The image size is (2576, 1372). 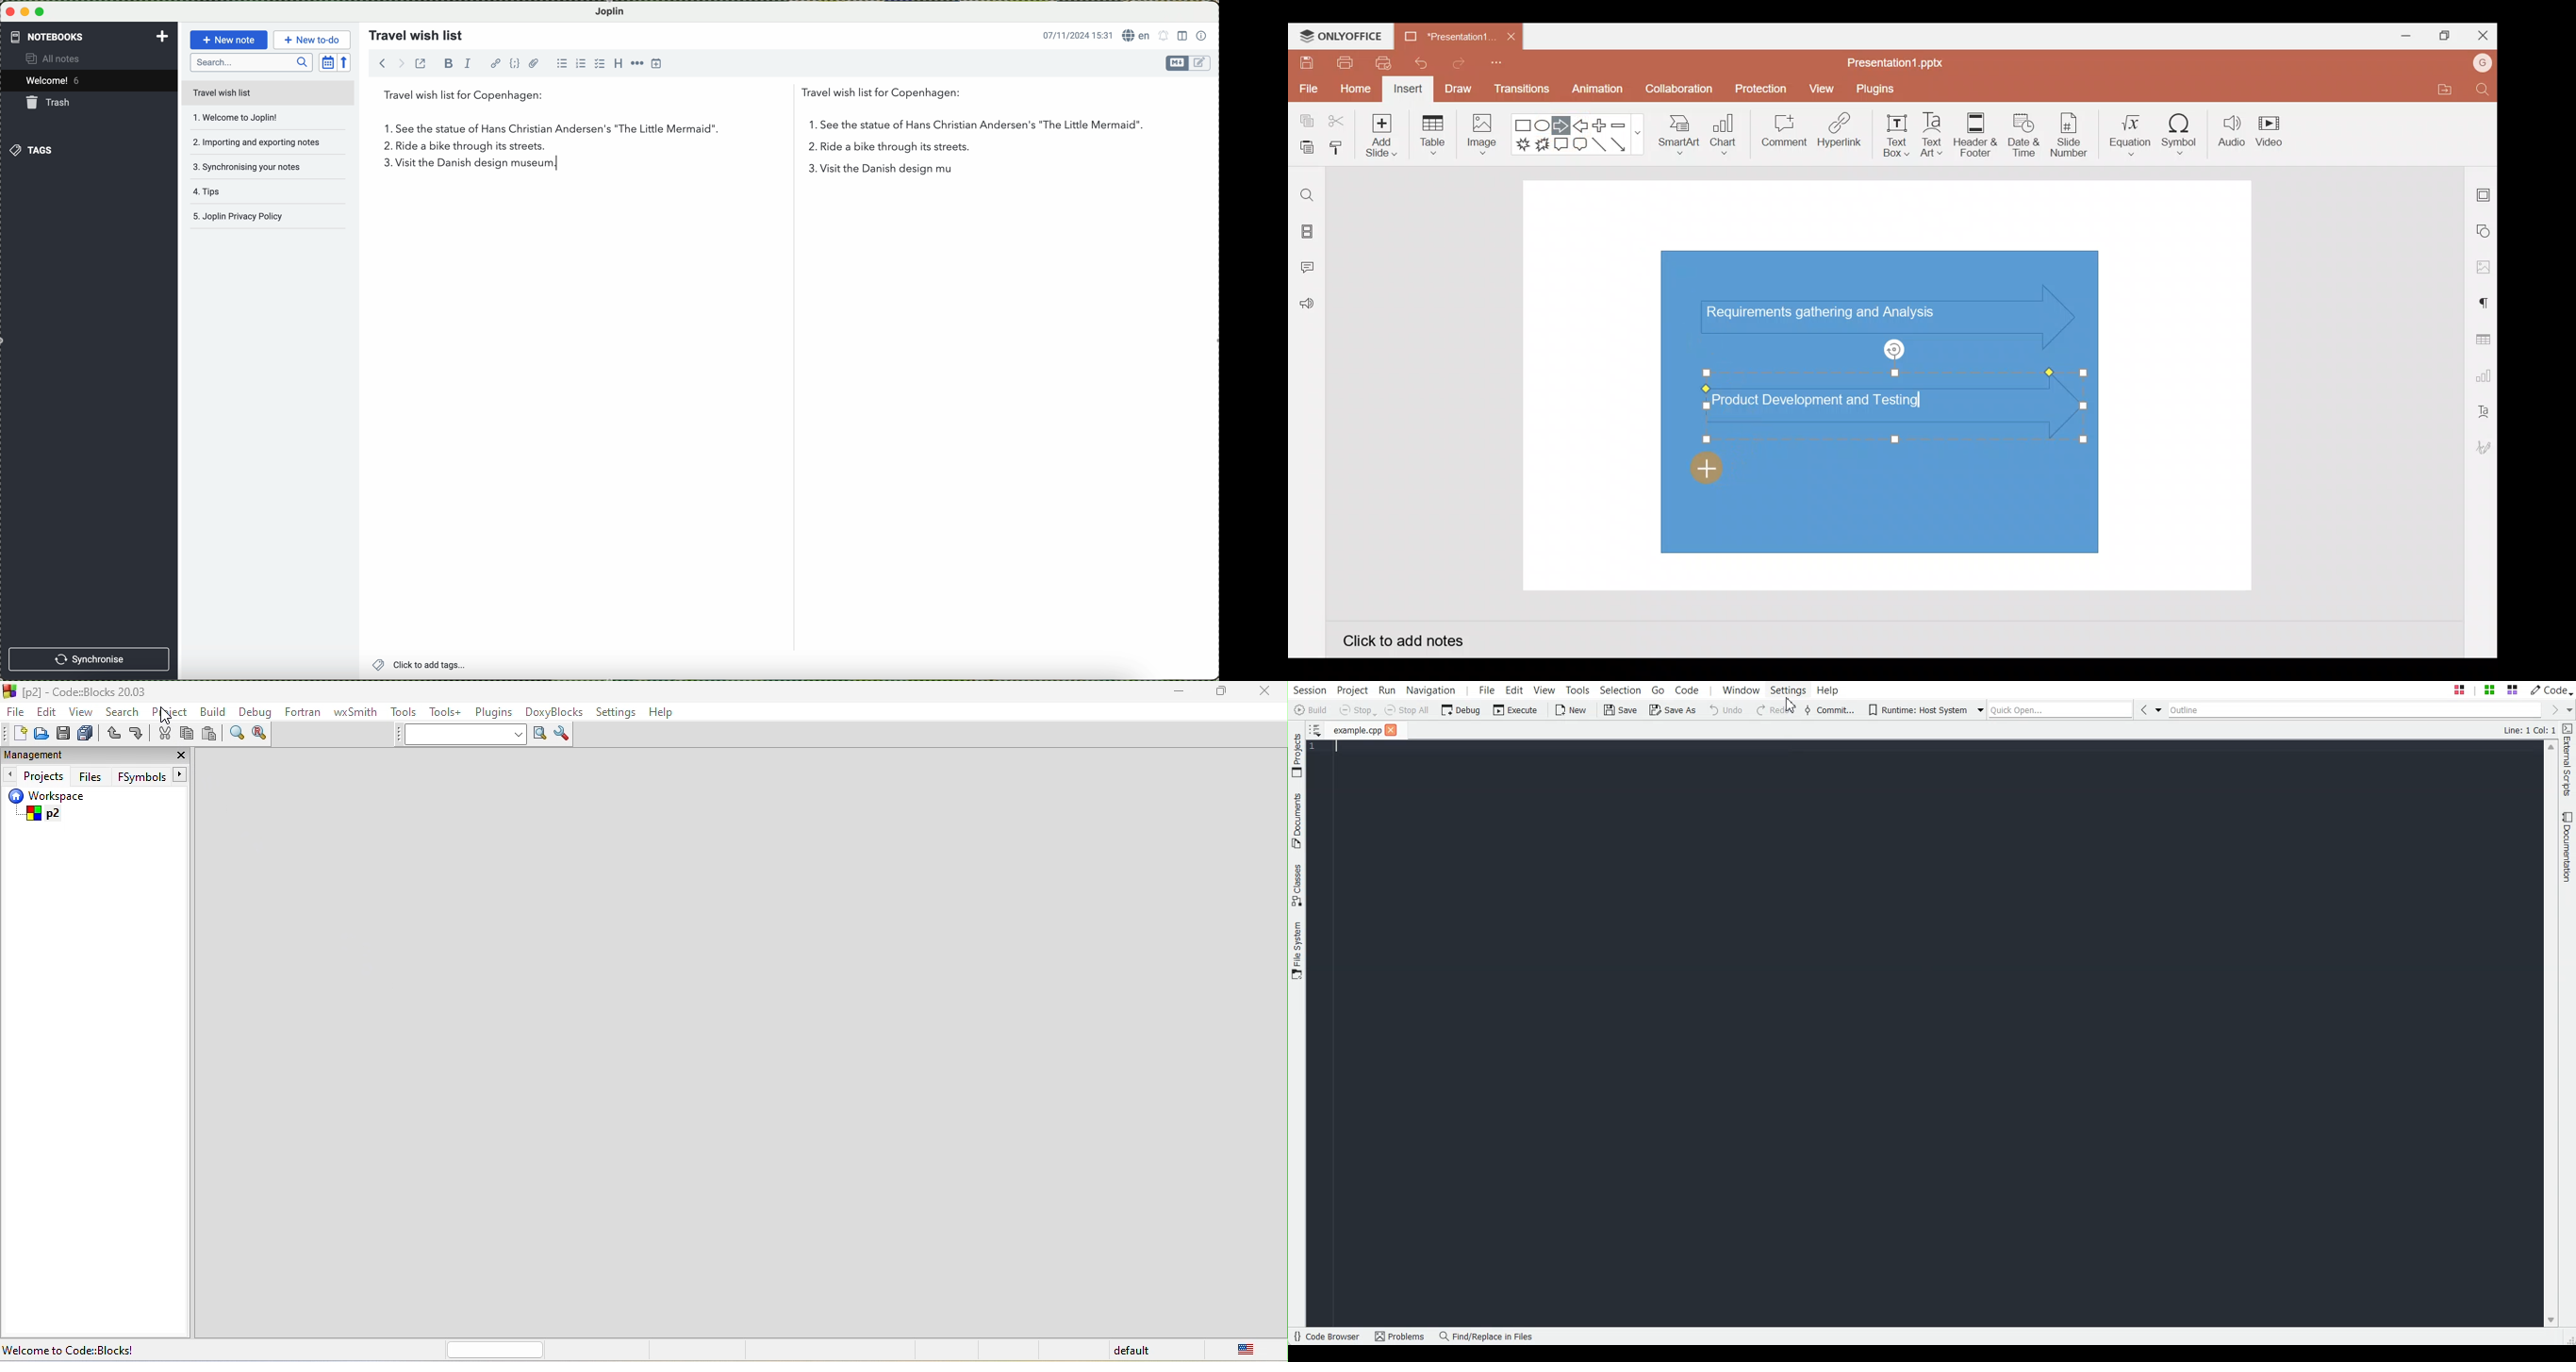 What do you see at coordinates (1524, 126) in the screenshot?
I see `Rectangle` at bounding box center [1524, 126].